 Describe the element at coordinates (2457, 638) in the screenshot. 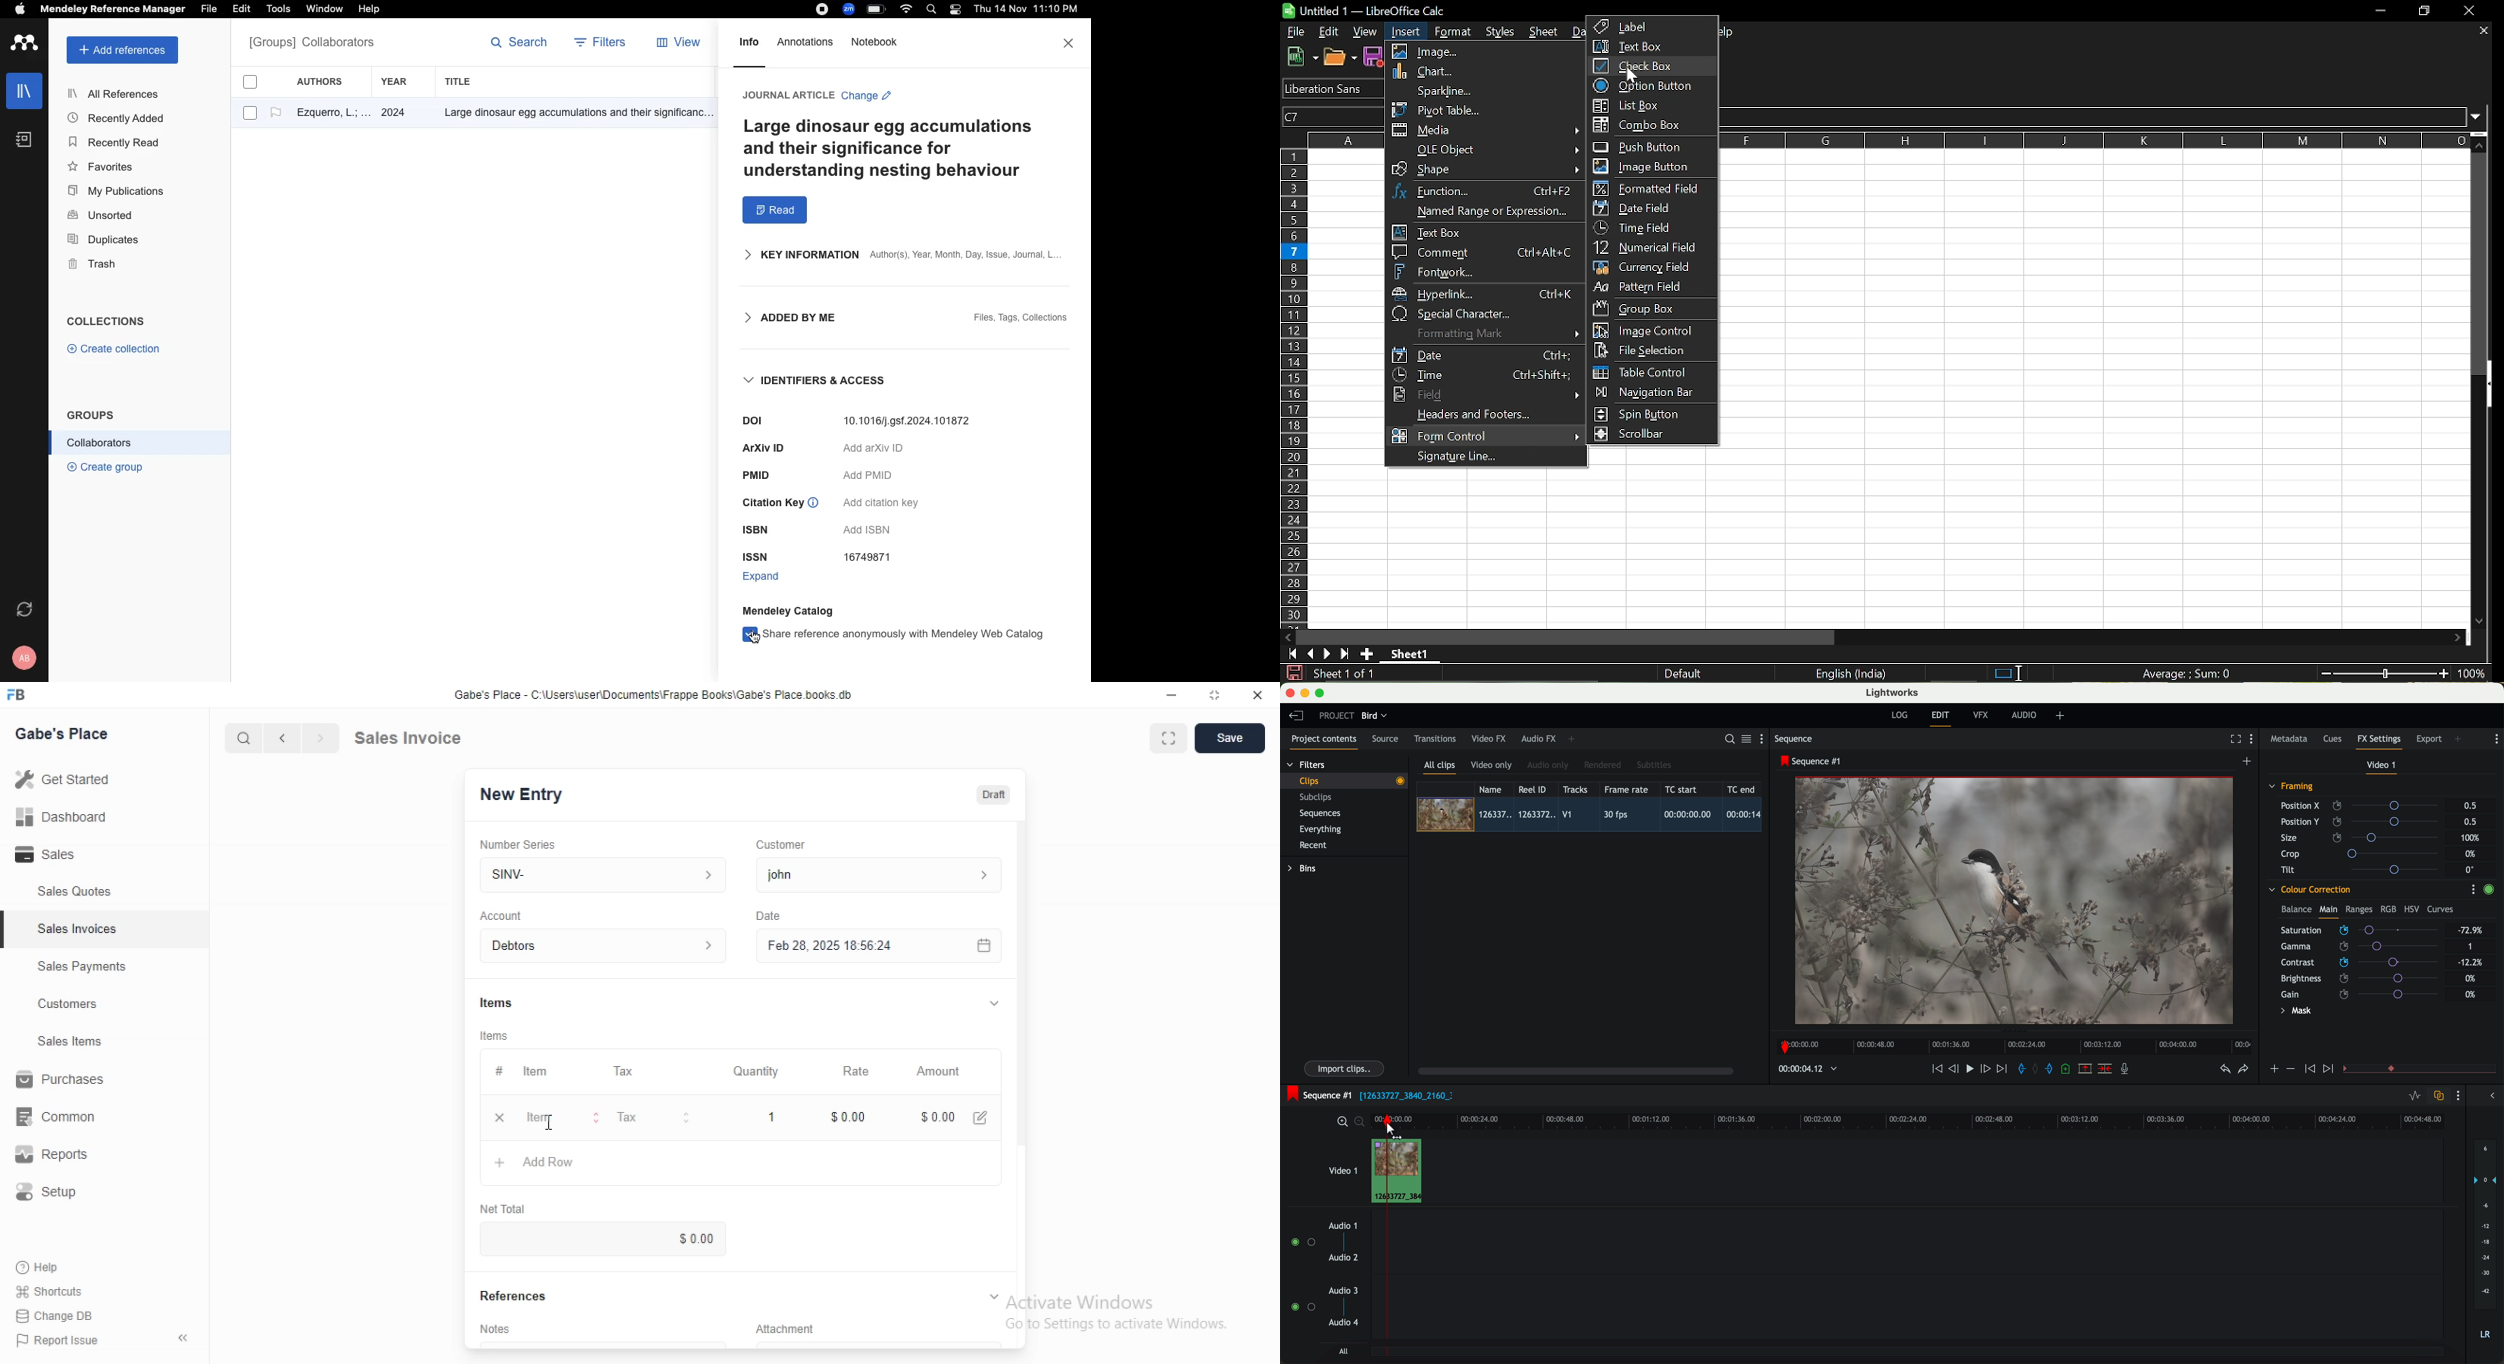

I see `Move right` at that location.